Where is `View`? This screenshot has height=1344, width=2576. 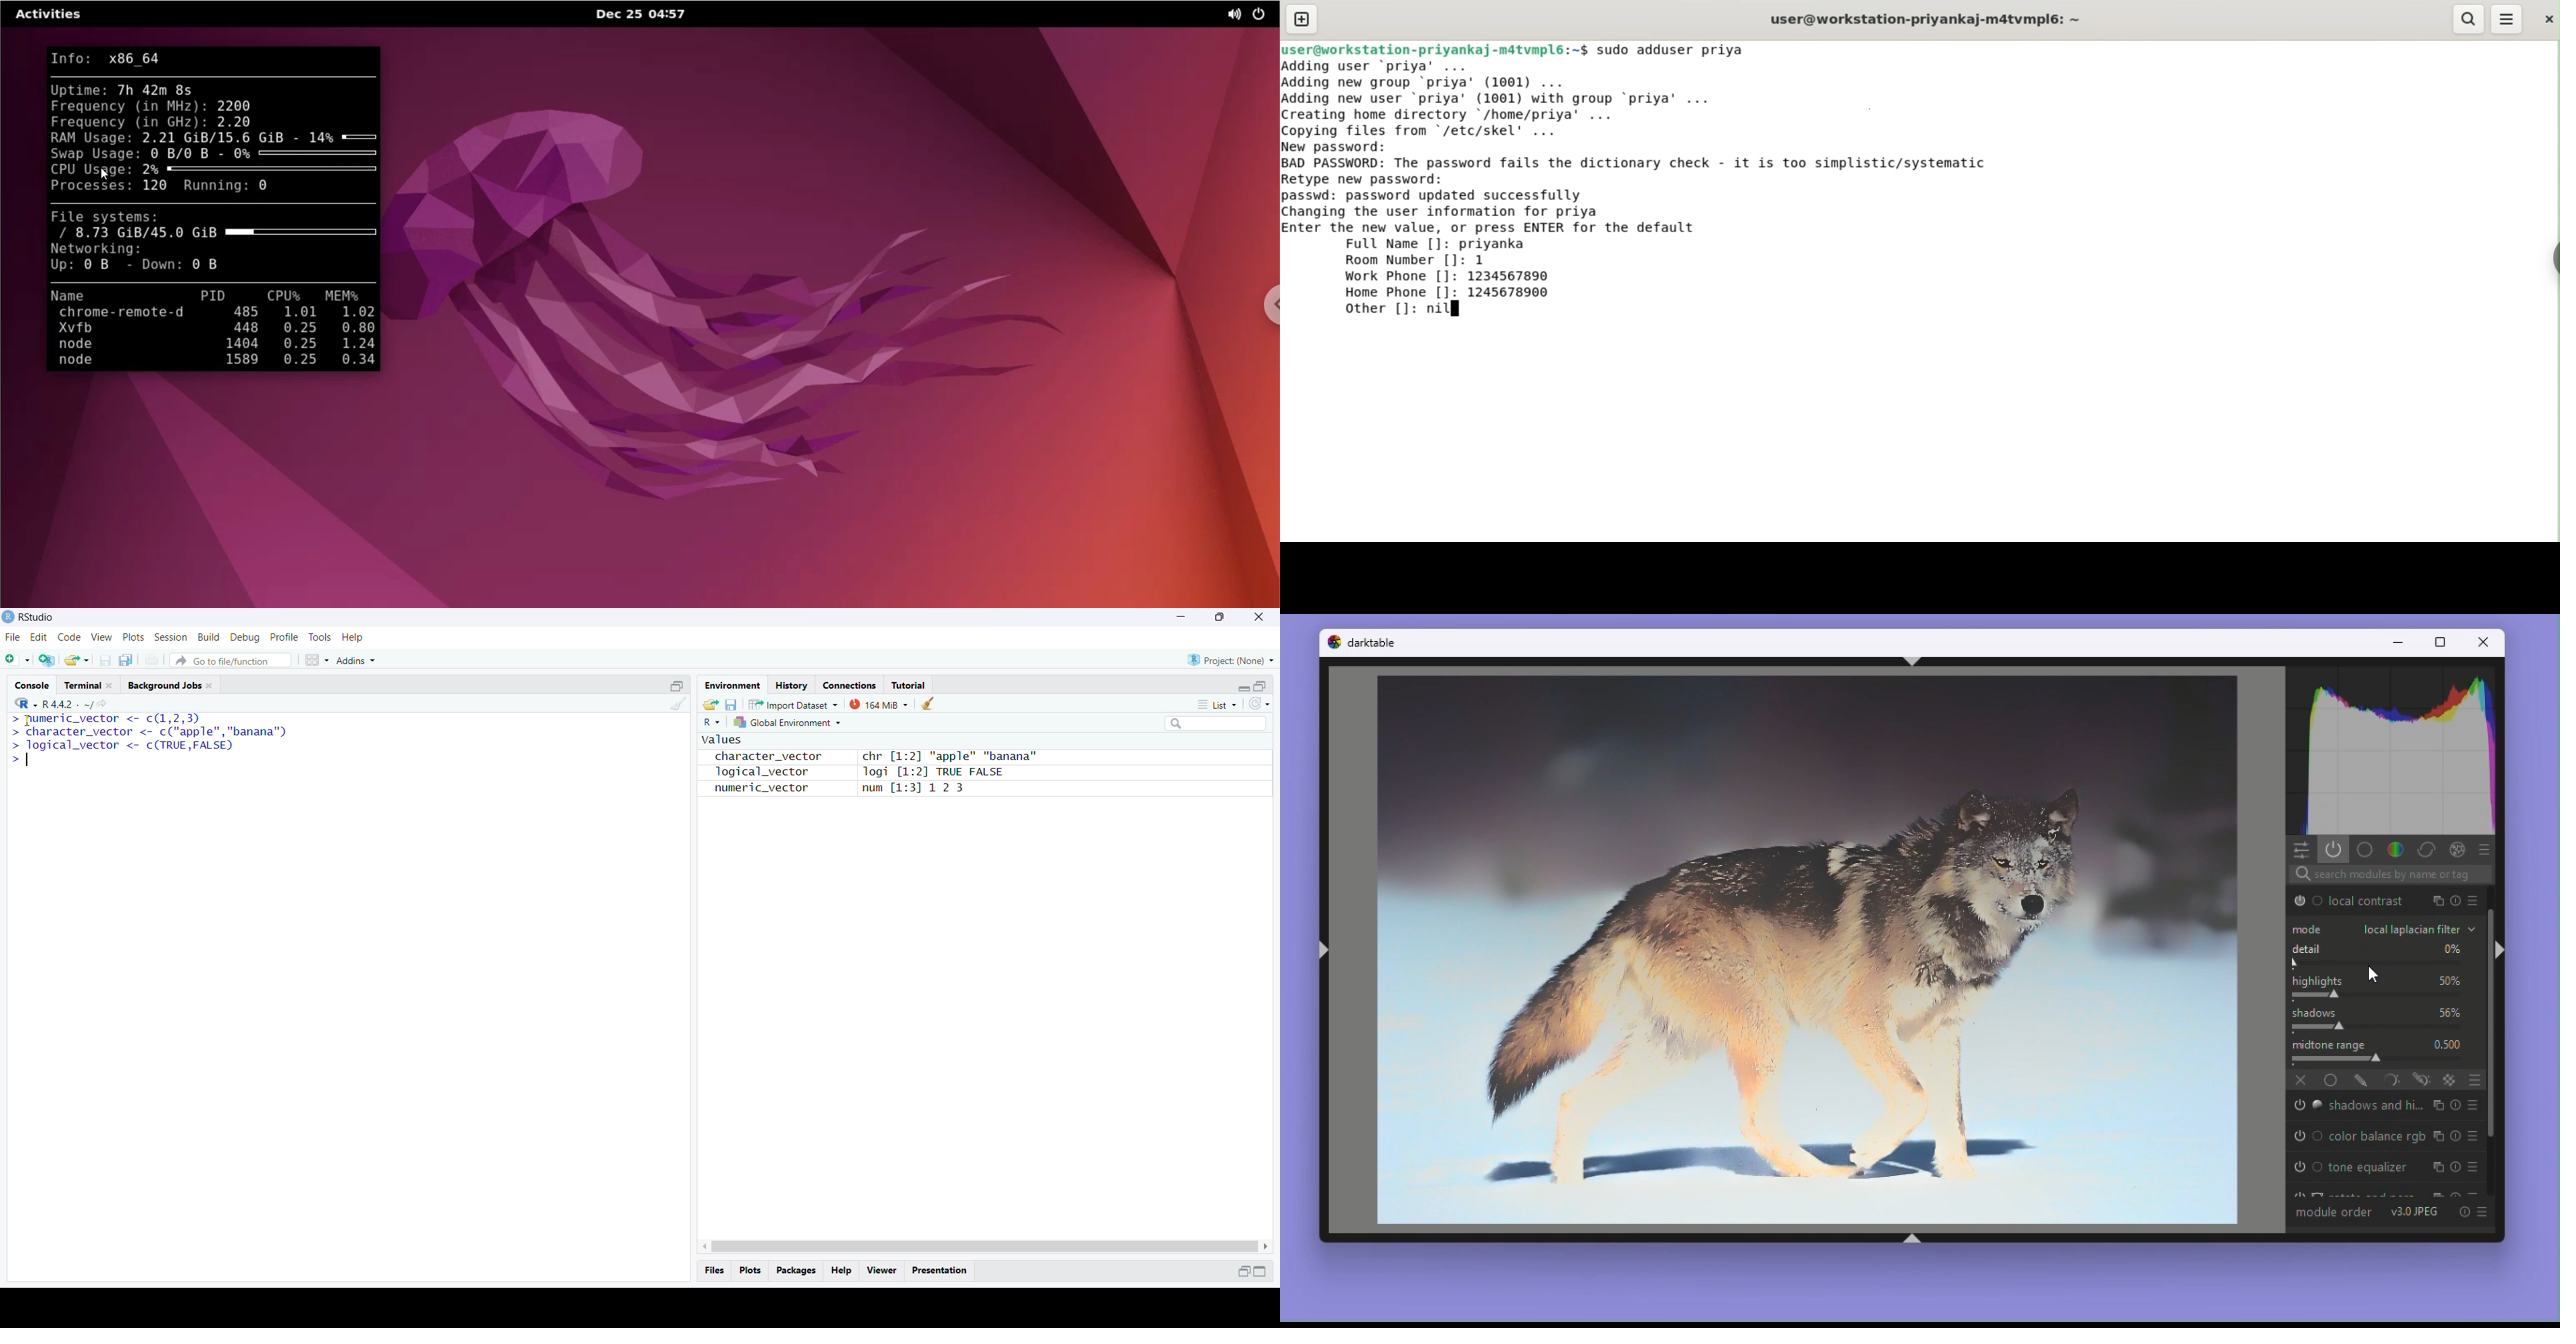
View is located at coordinates (101, 637).